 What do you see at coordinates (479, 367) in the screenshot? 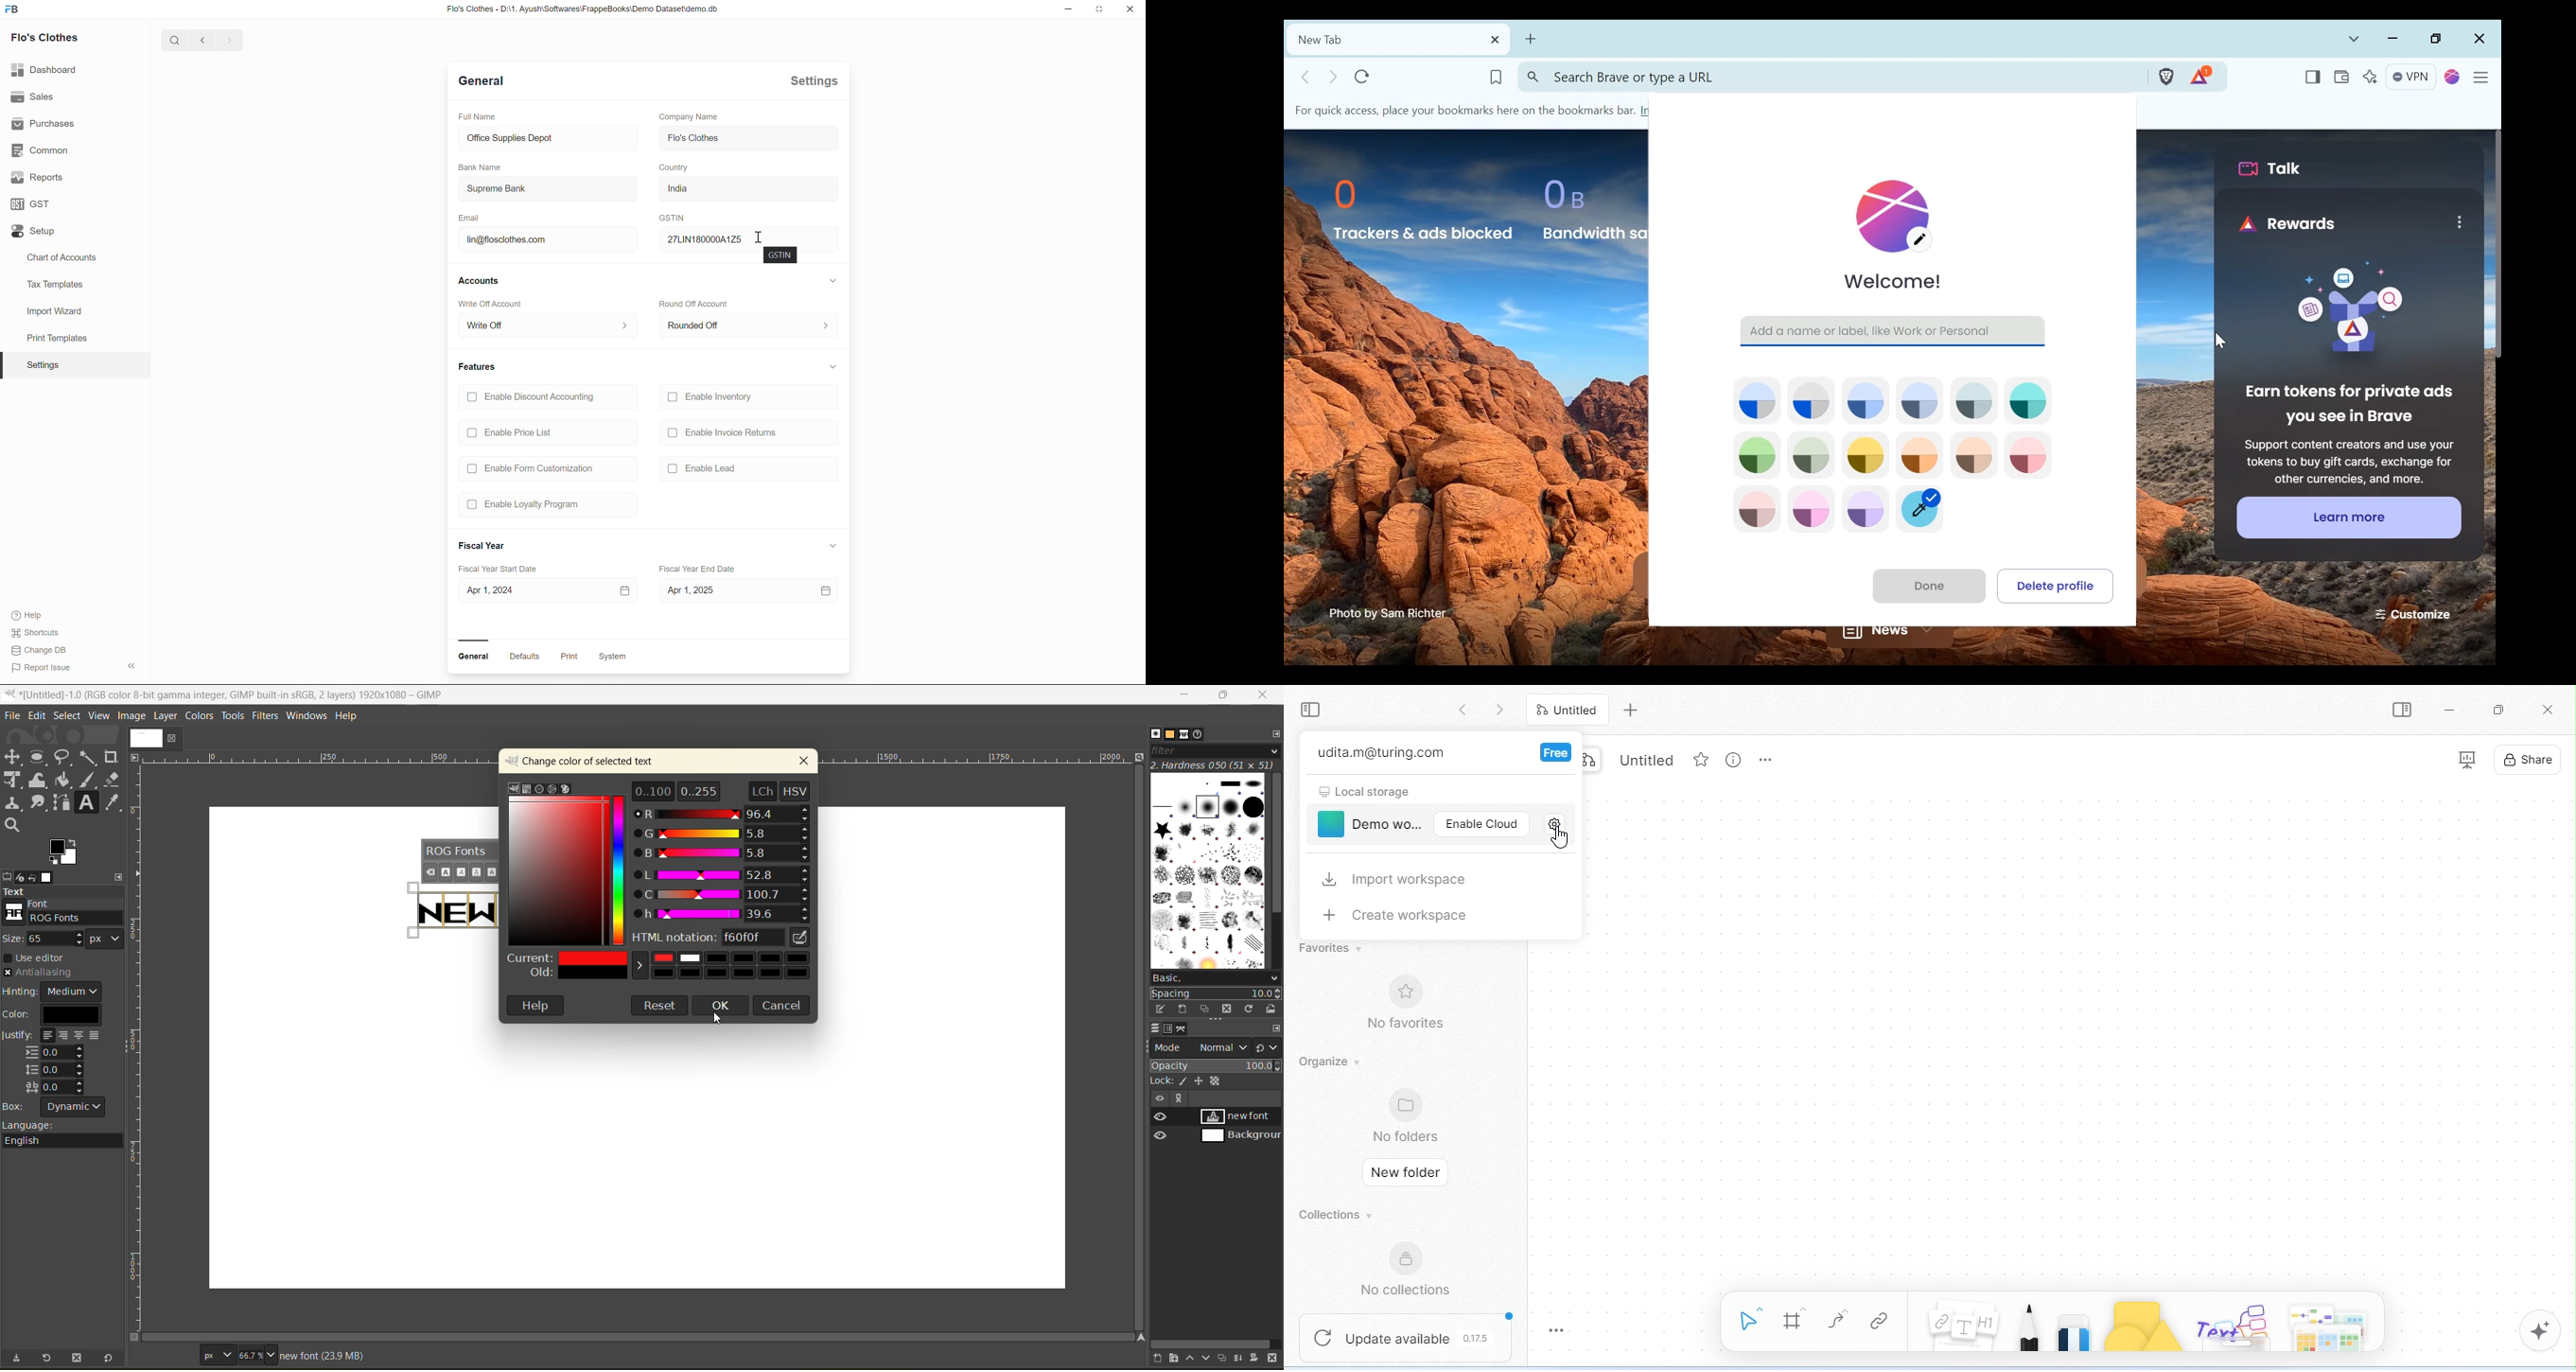
I see `Features` at bounding box center [479, 367].